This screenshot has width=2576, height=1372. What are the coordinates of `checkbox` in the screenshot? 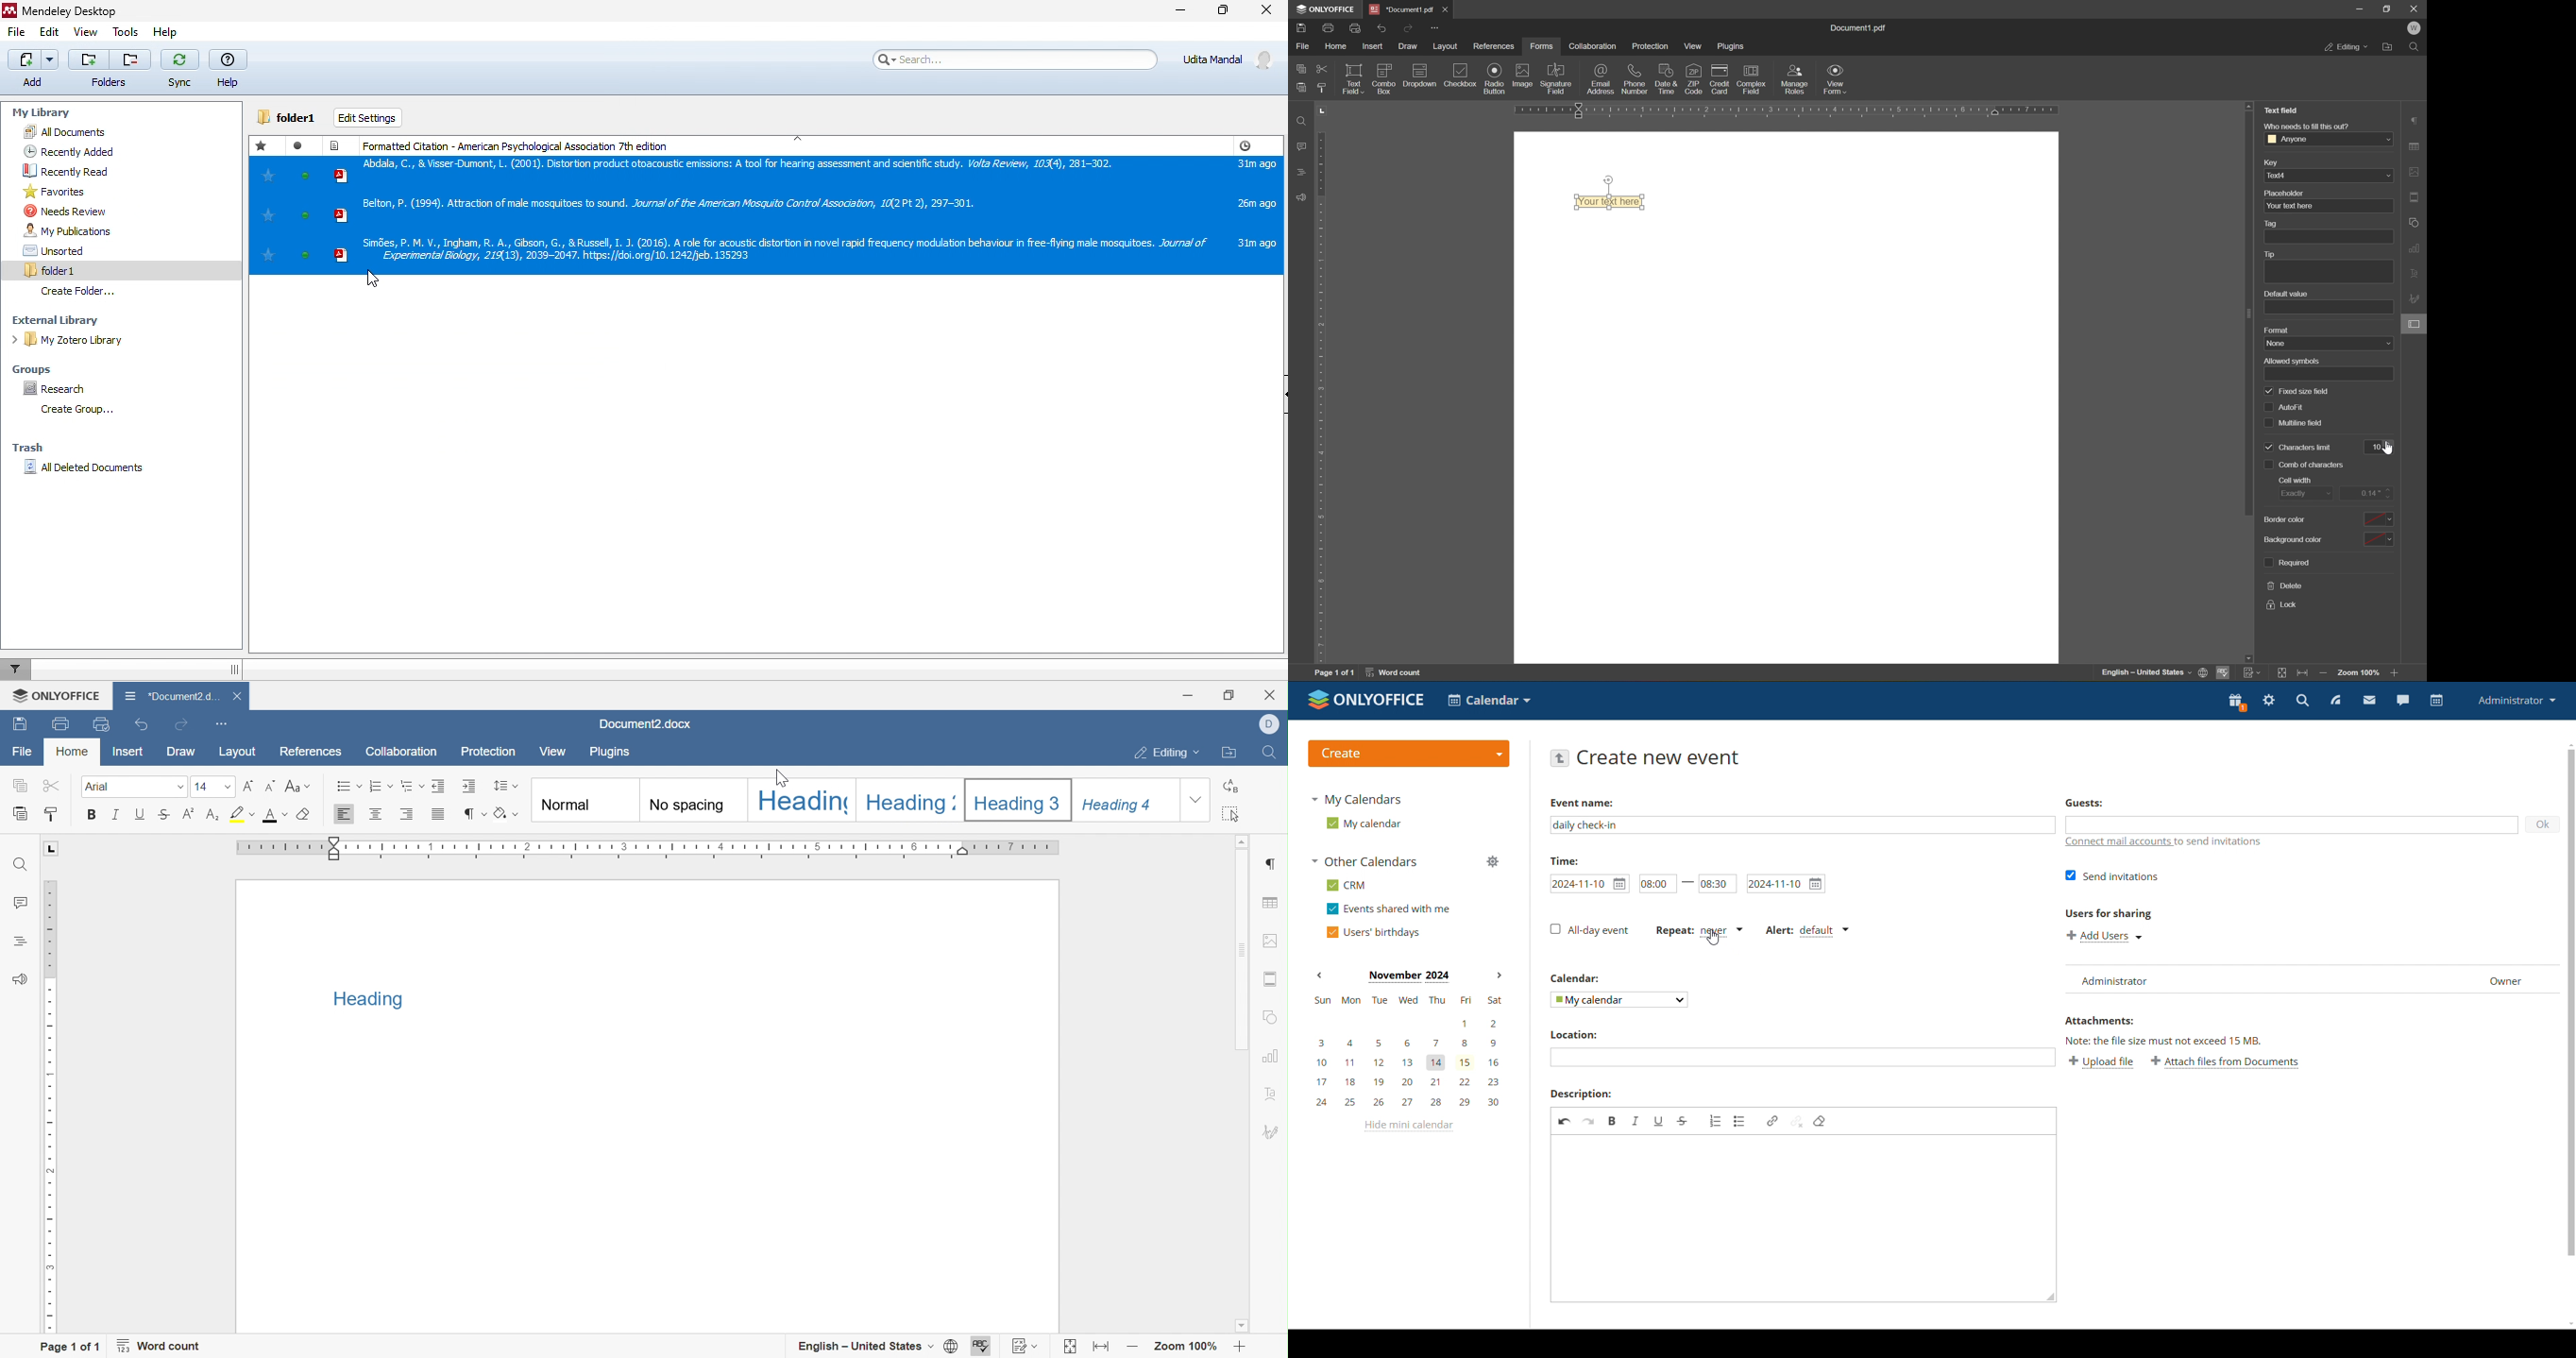 It's located at (2269, 406).